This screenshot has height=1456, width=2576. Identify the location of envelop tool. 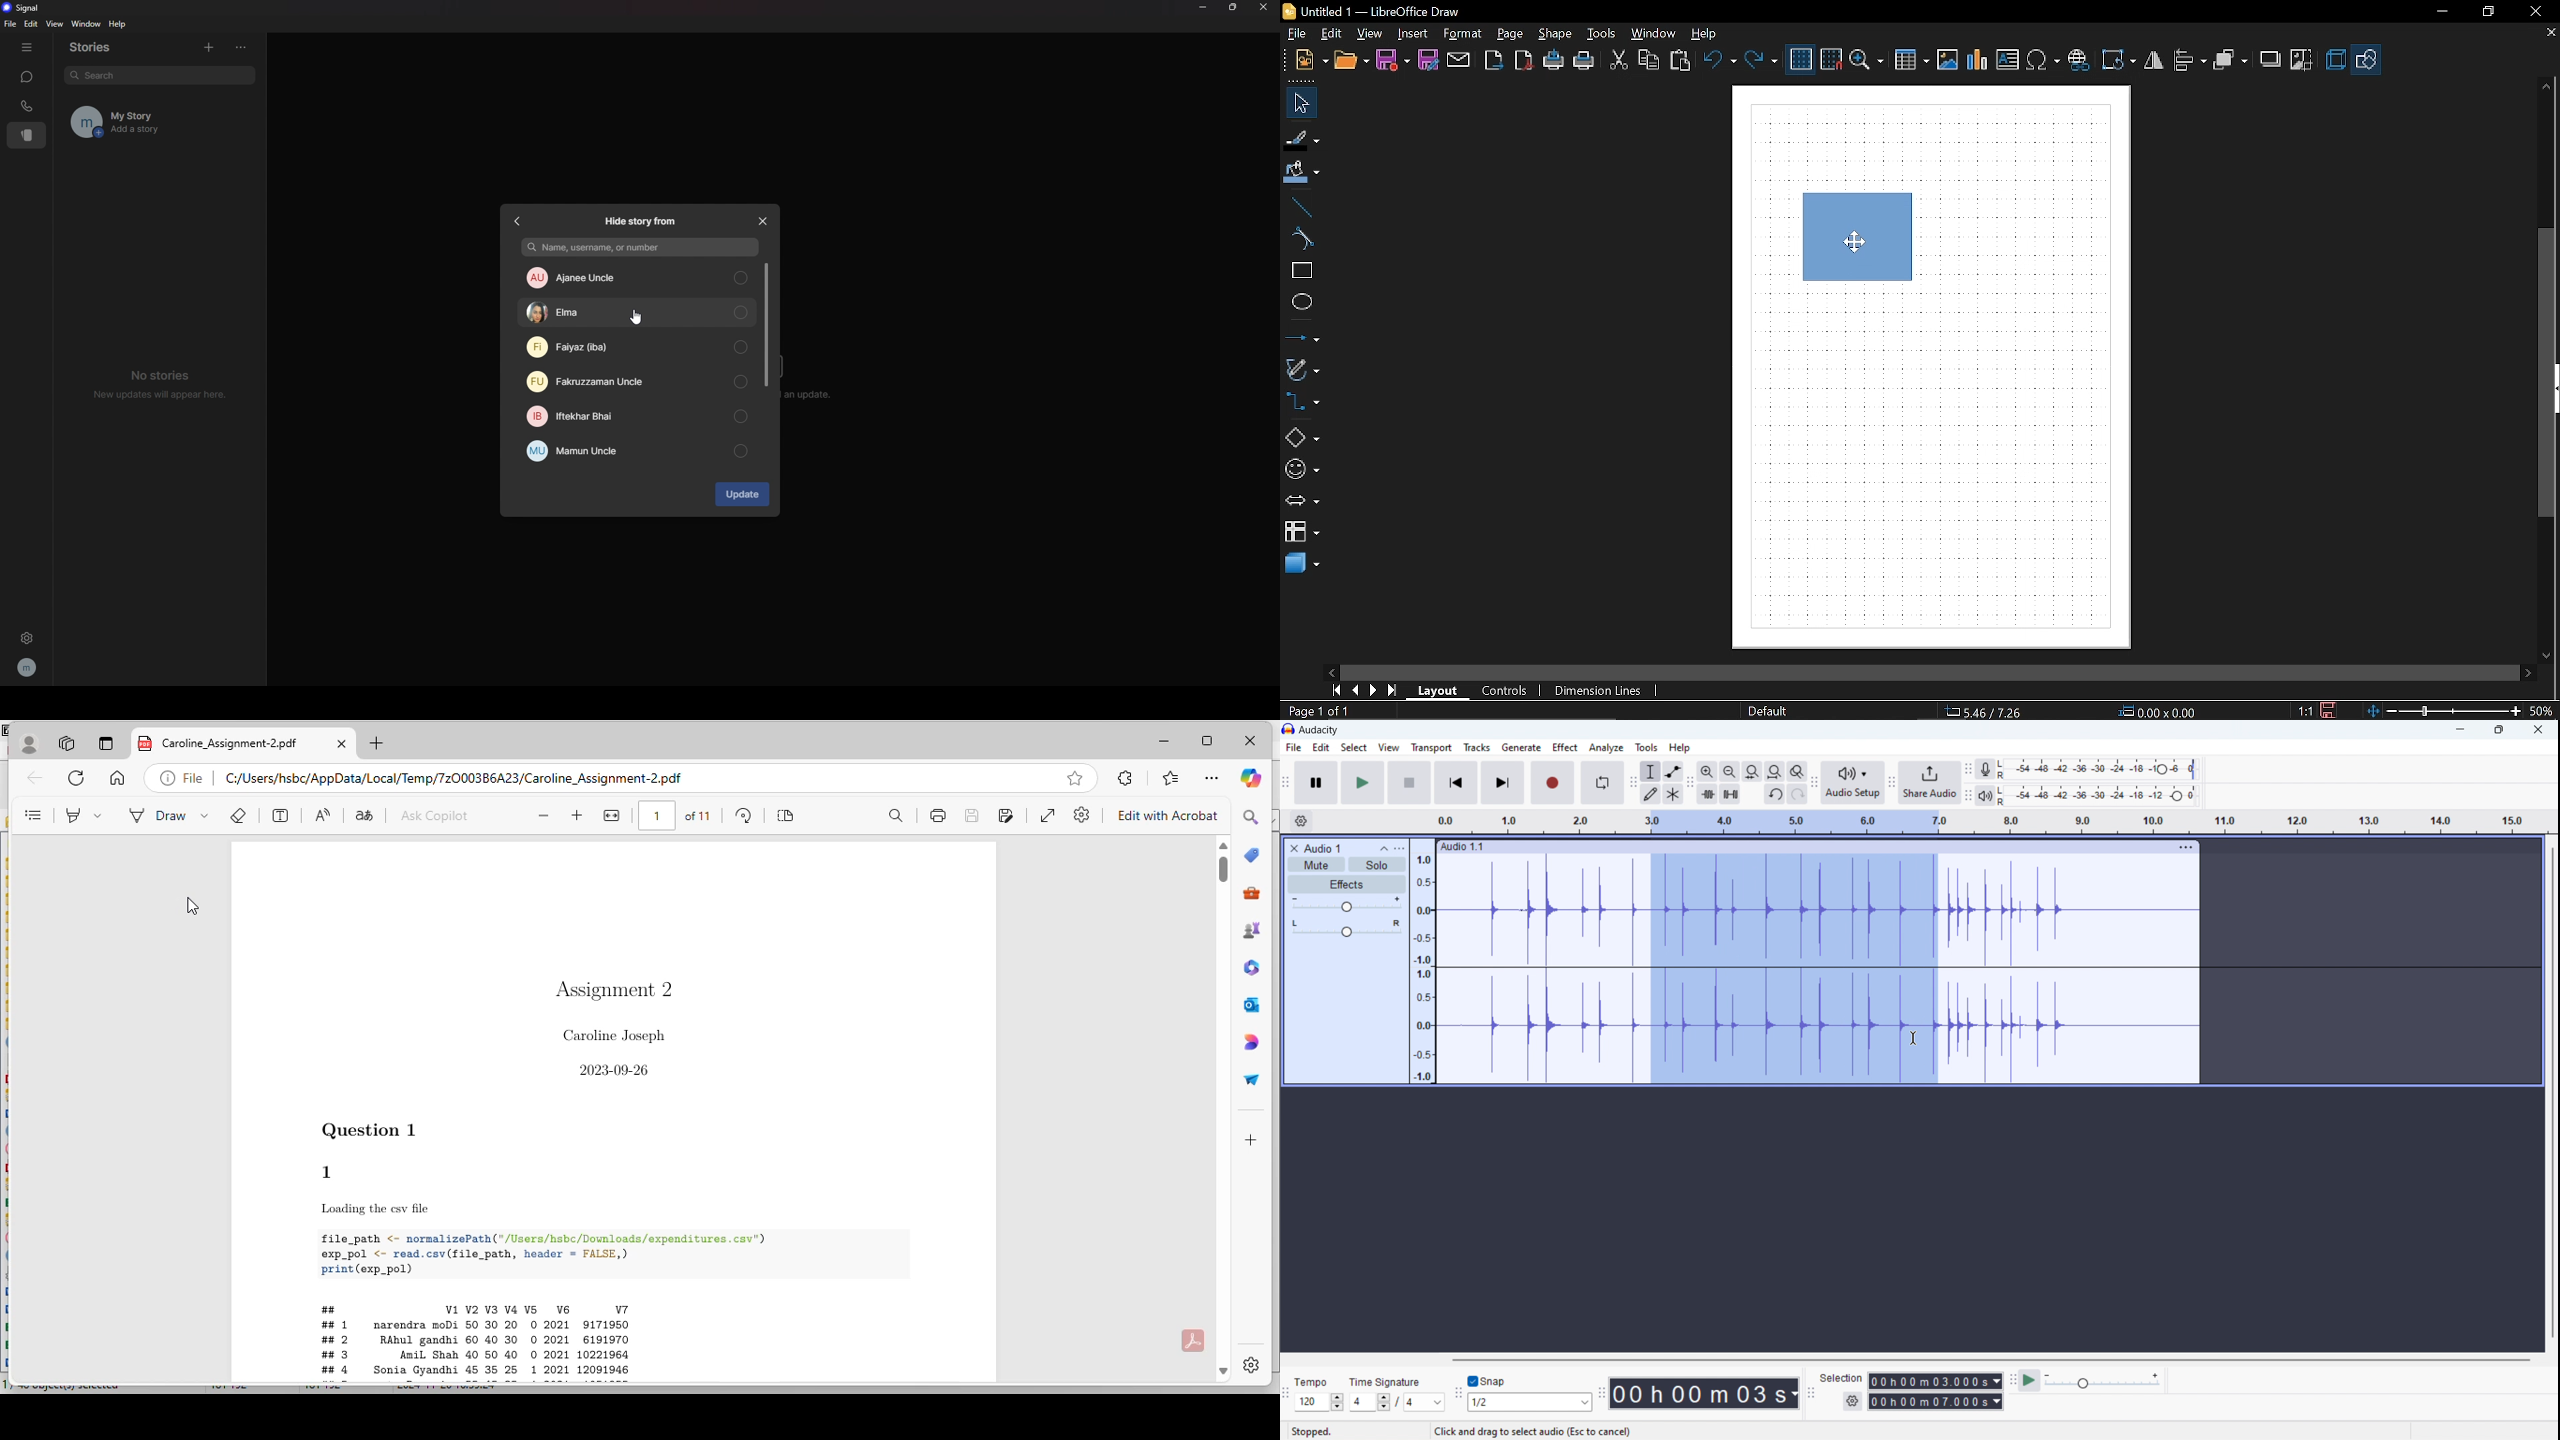
(1674, 771).